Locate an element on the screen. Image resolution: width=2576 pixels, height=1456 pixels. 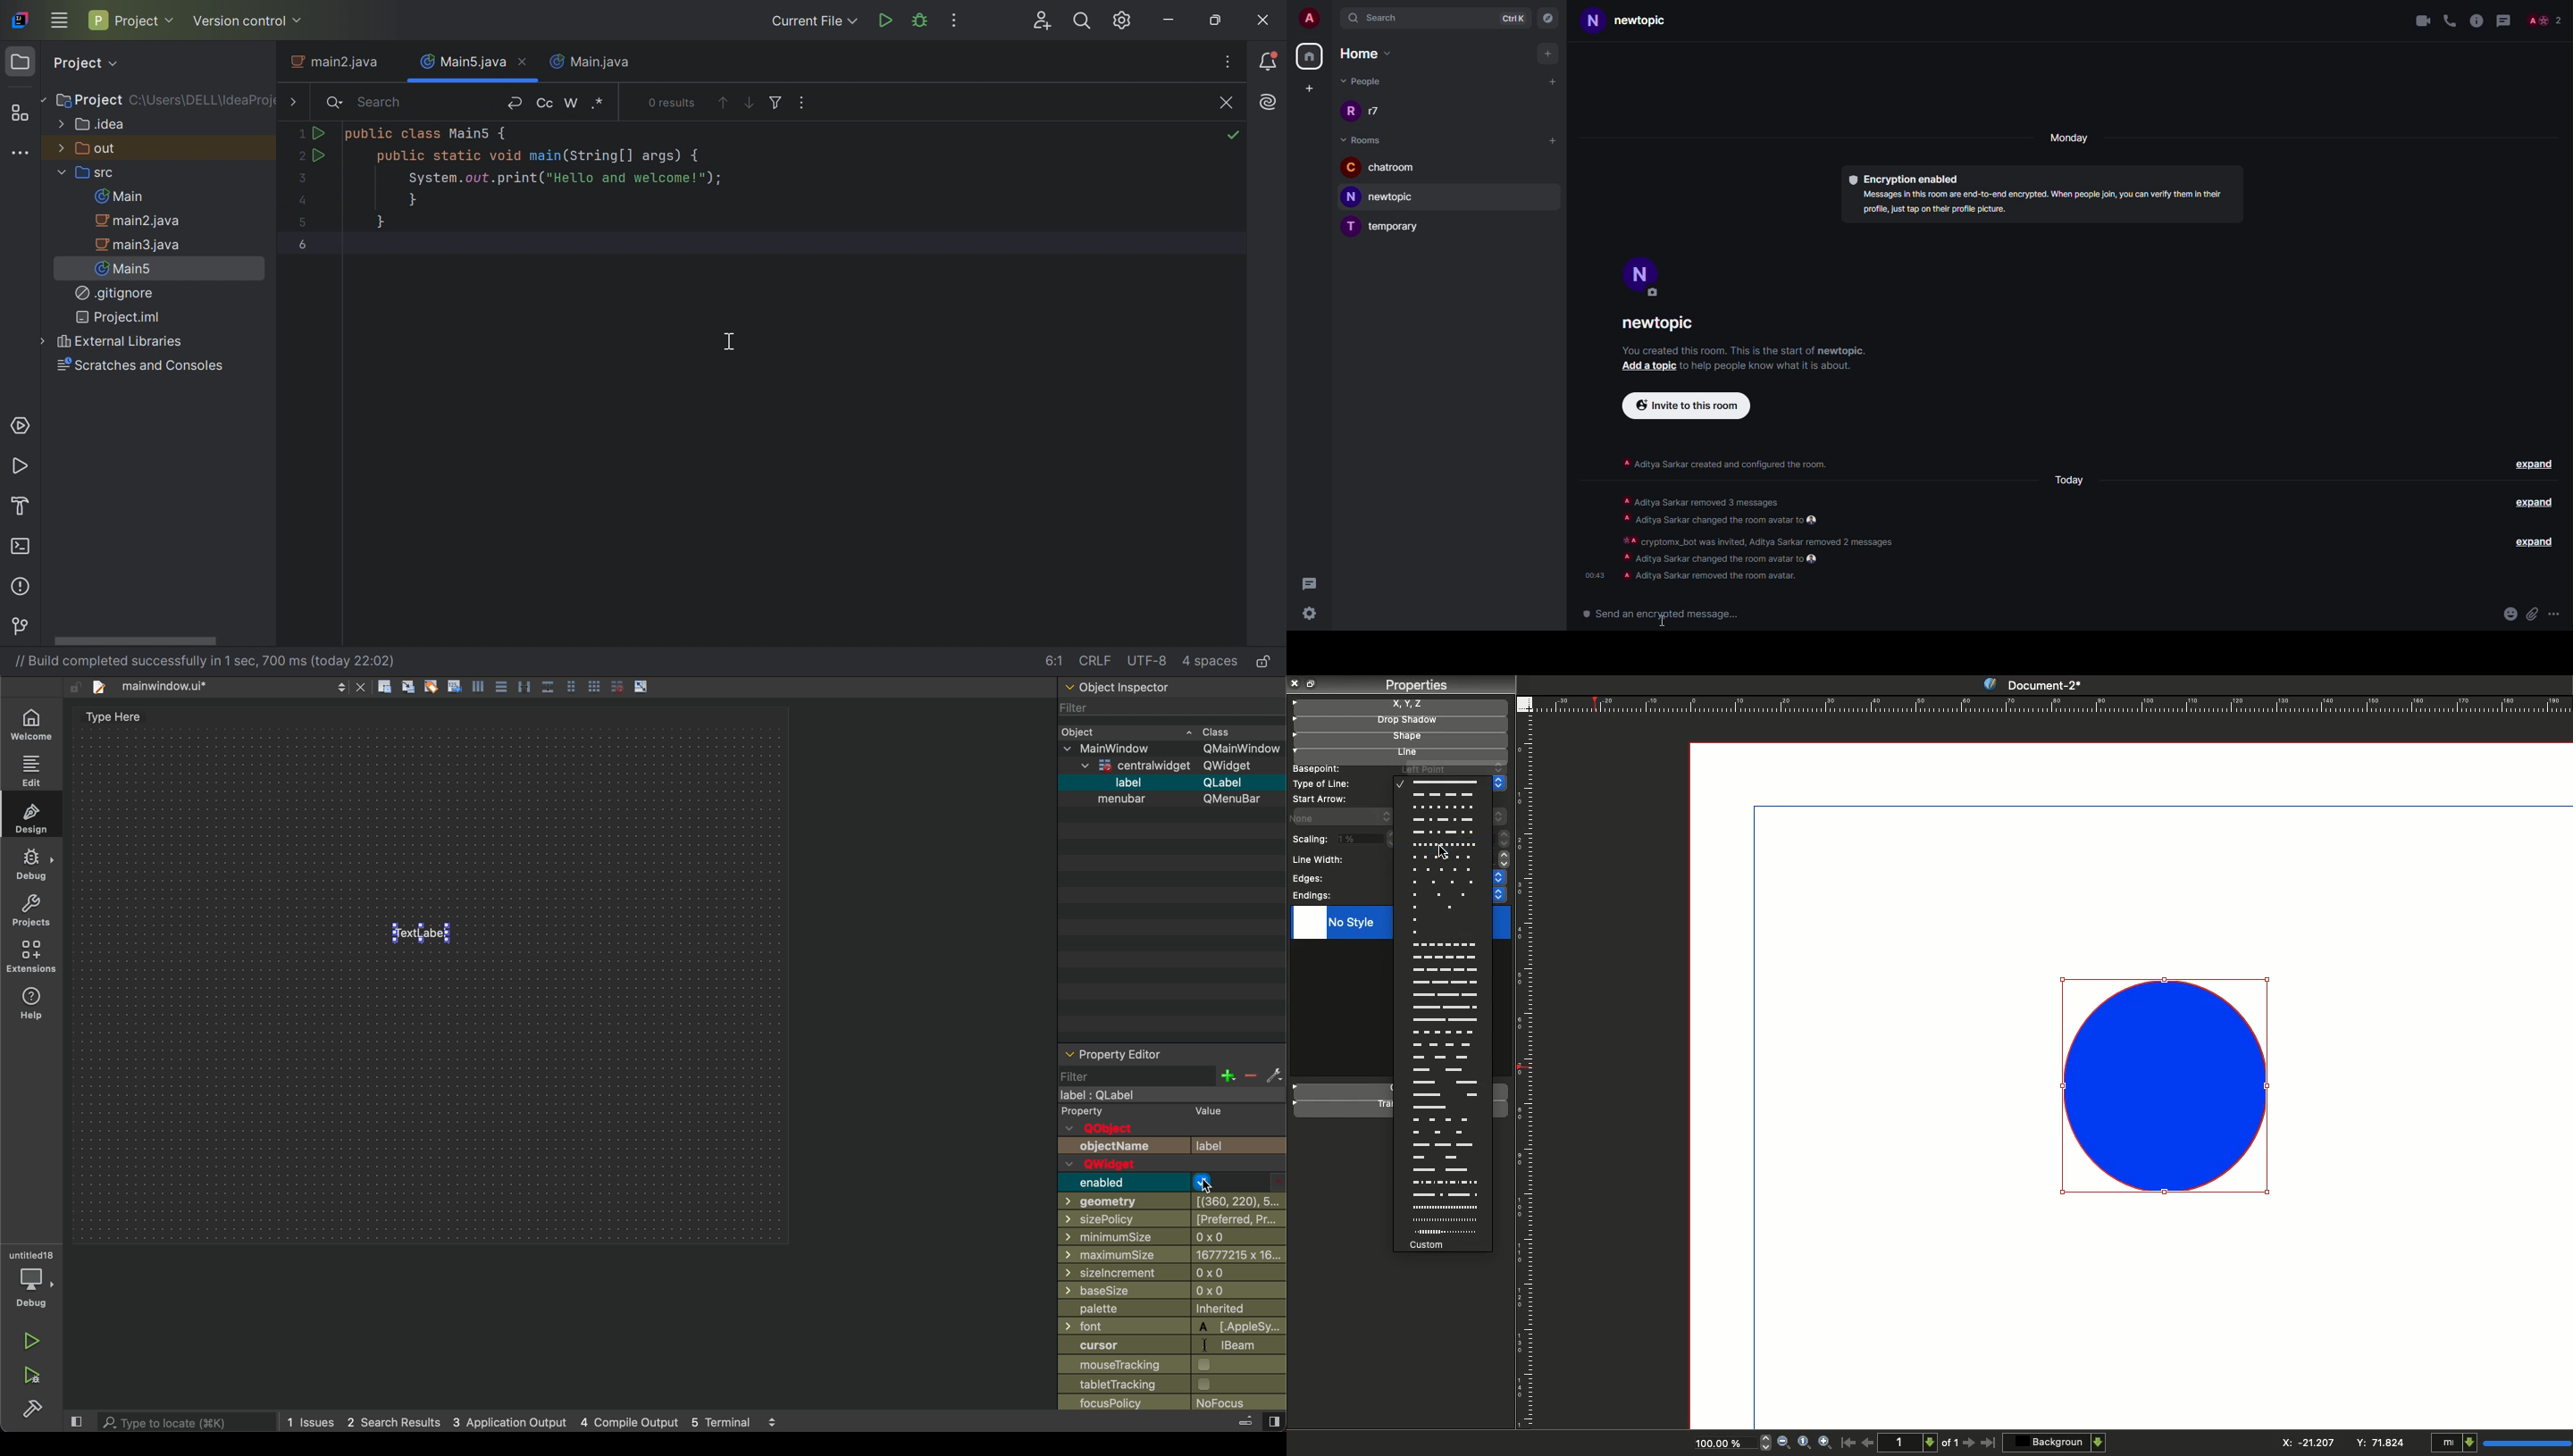
selected line option is located at coordinates (1438, 782).